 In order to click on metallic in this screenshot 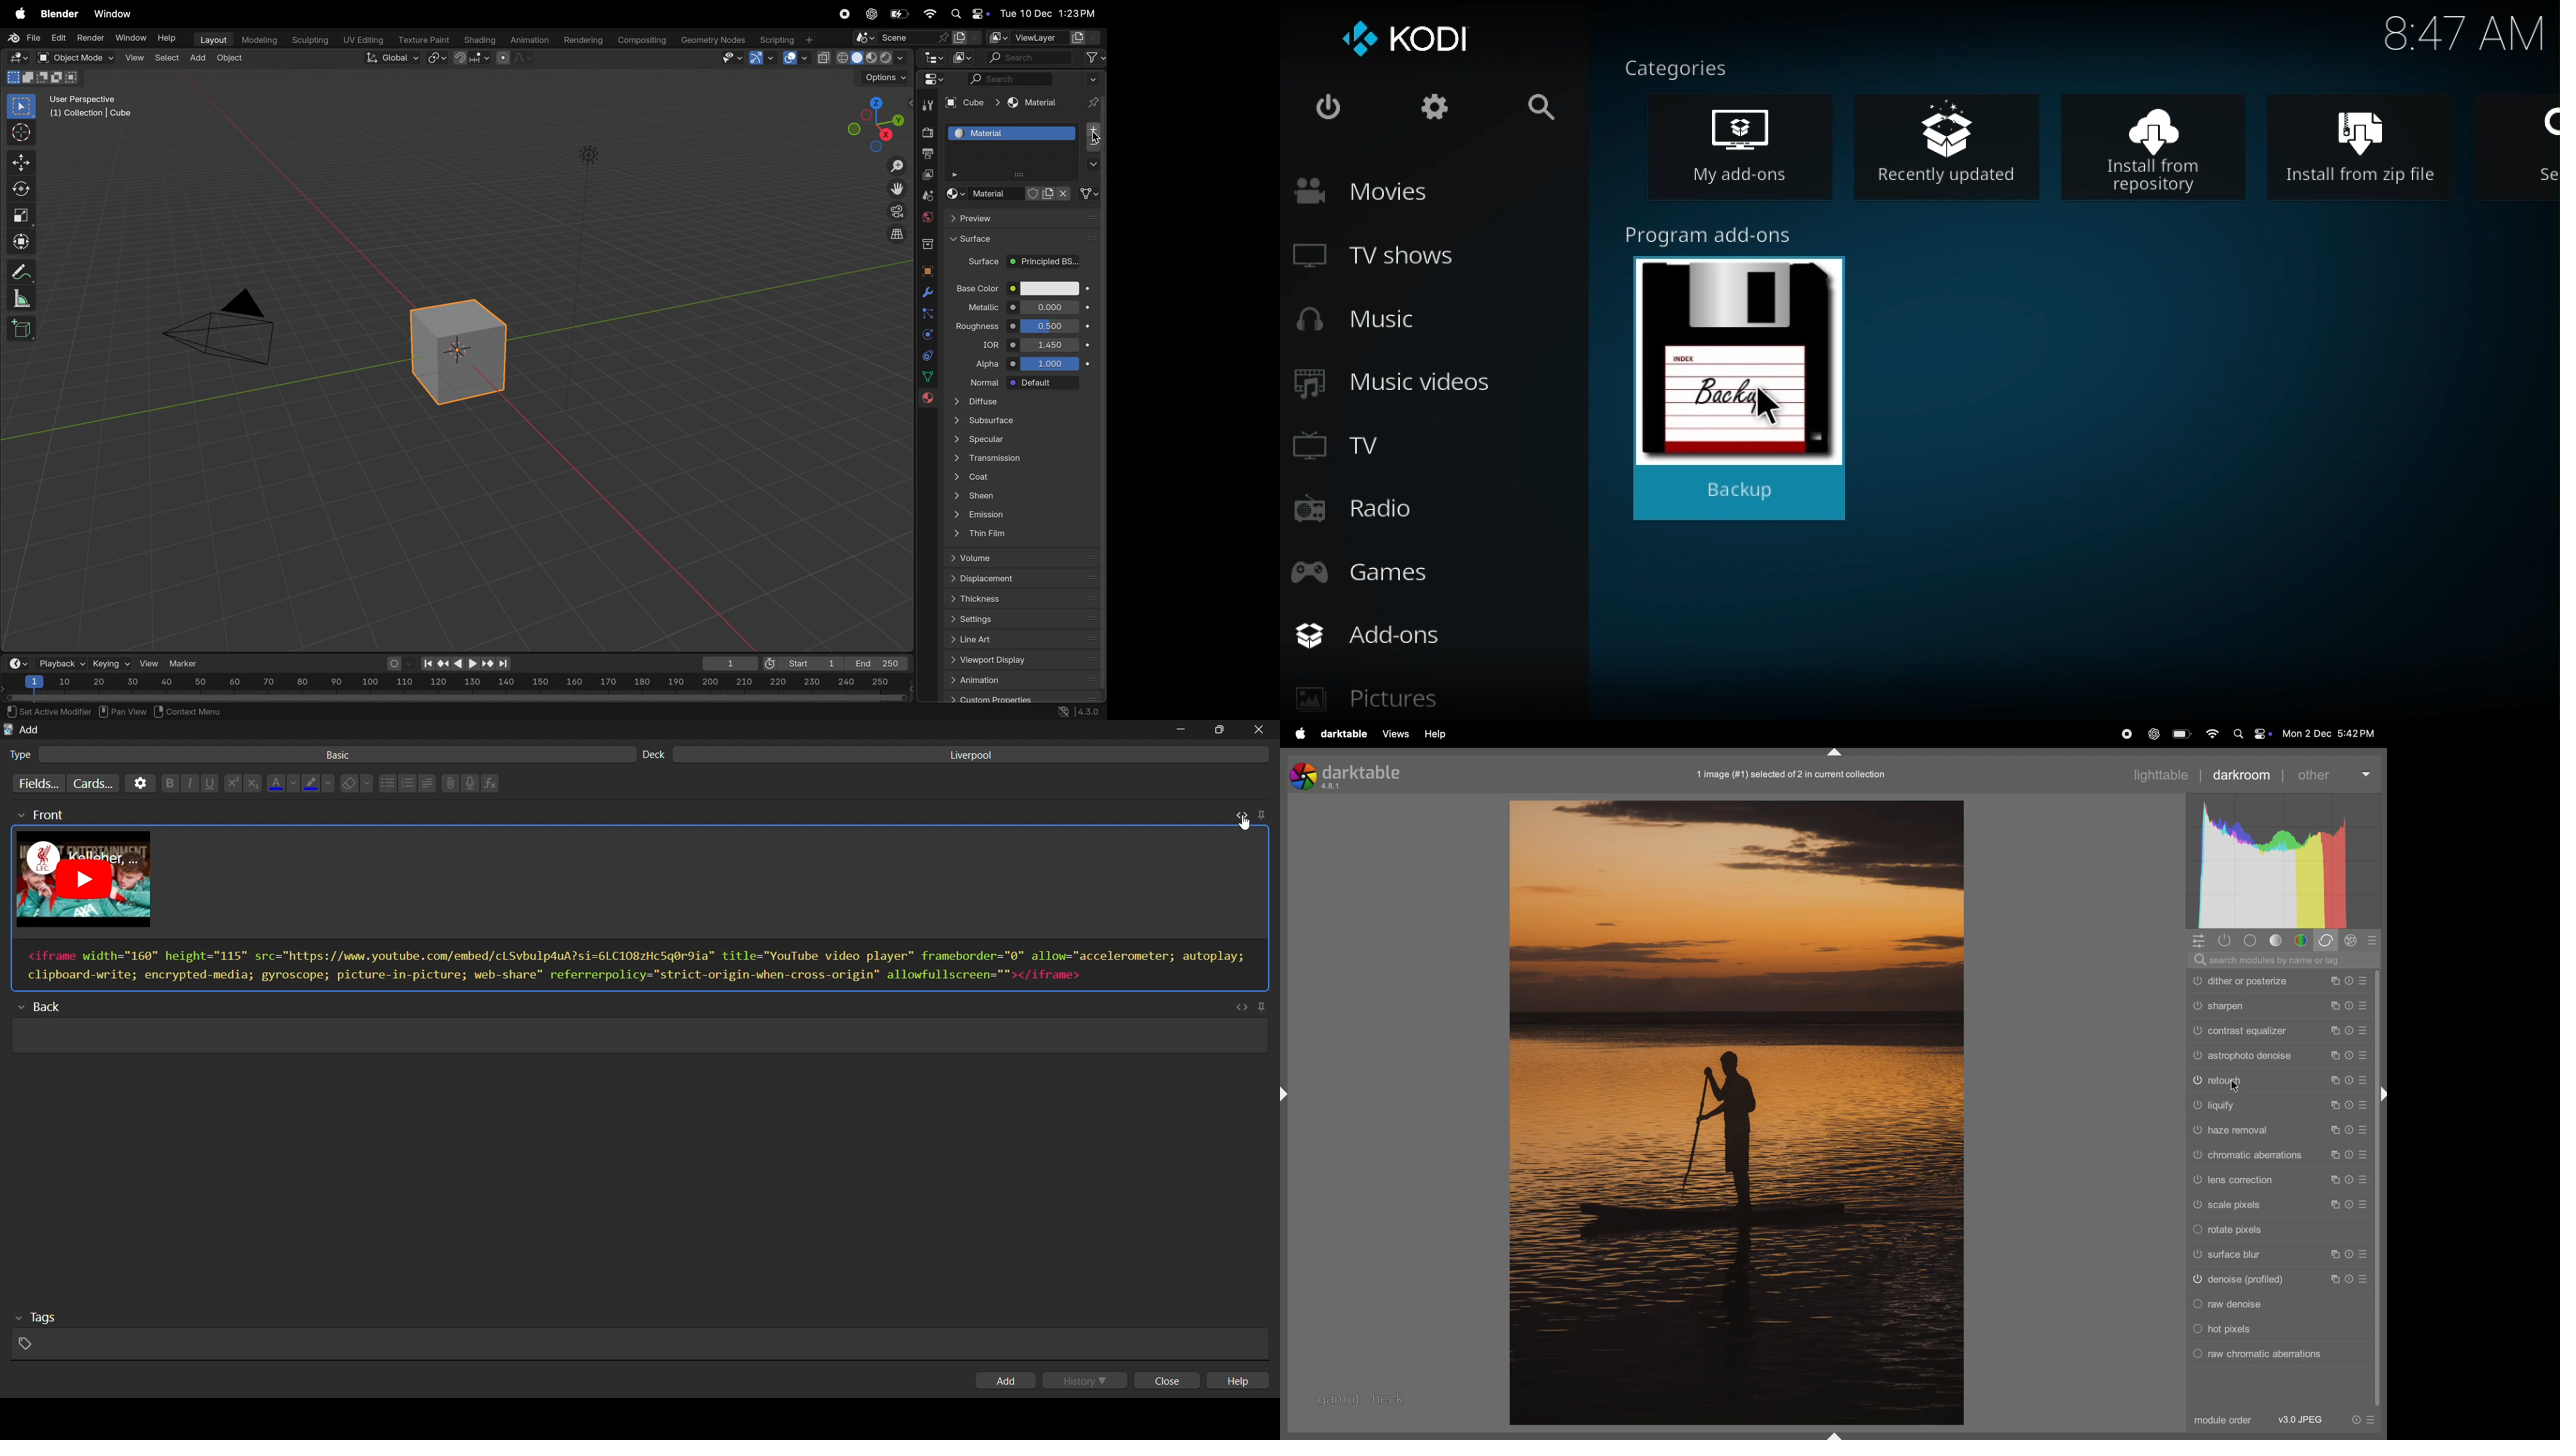, I will do `click(979, 309)`.